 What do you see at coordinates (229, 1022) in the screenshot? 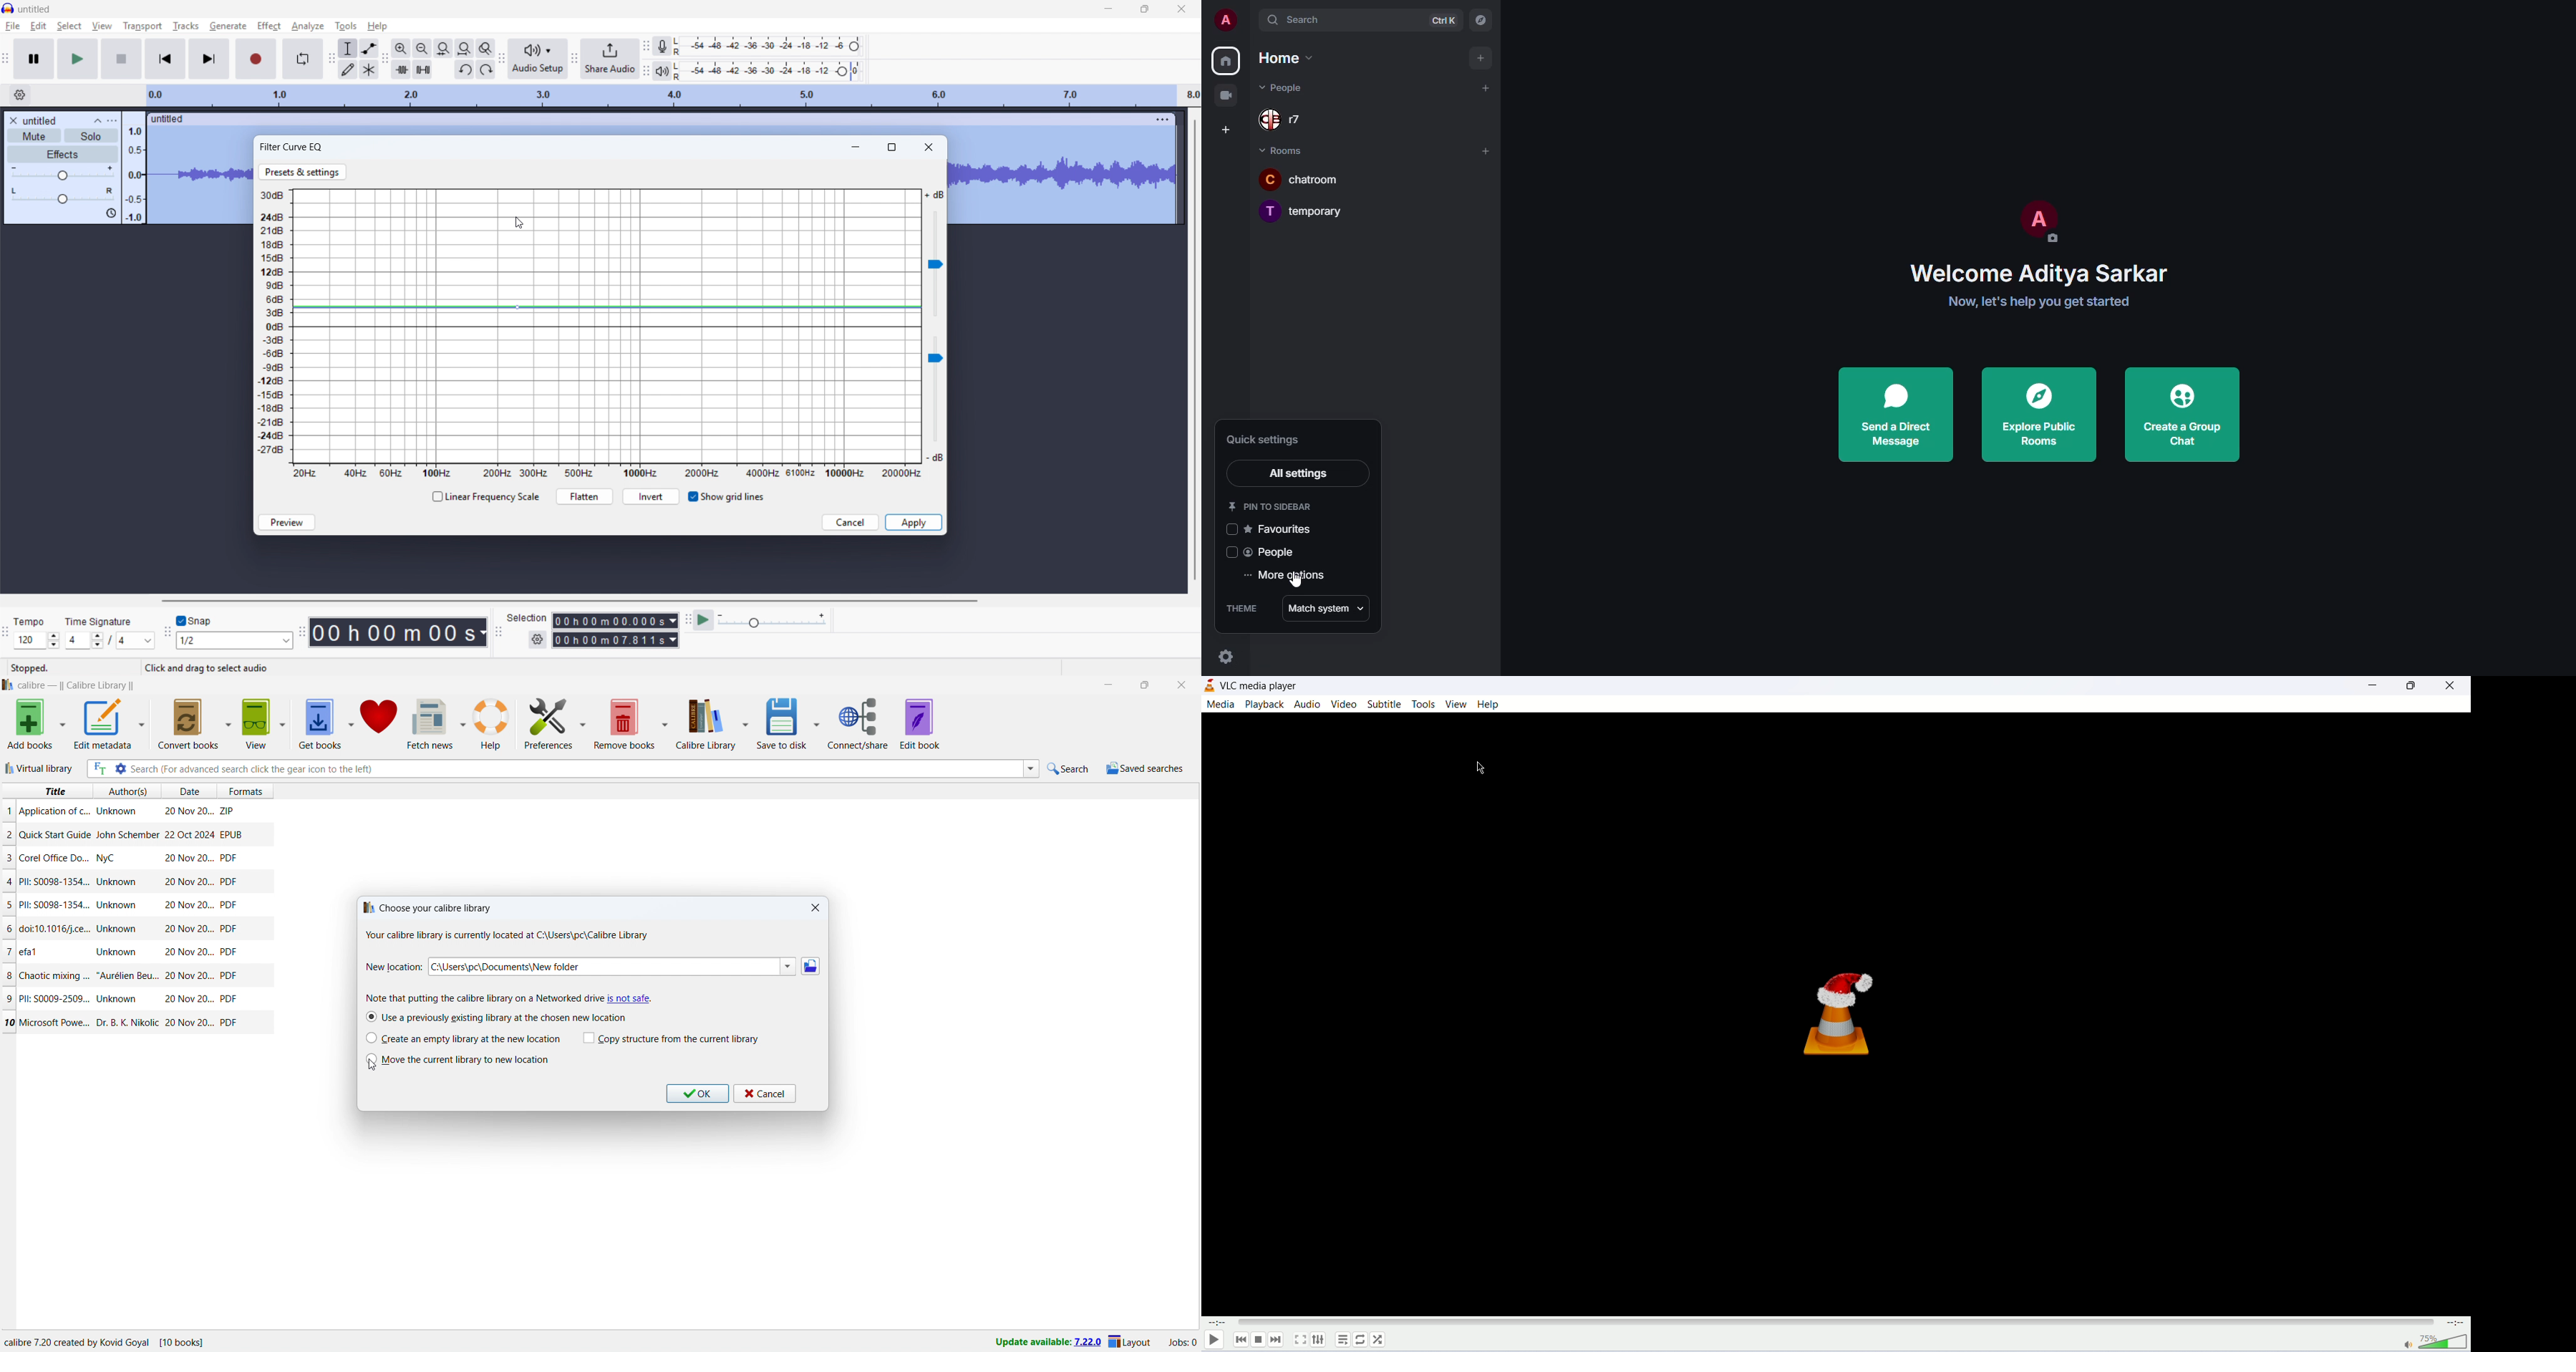
I see `PDF` at bounding box center [229, 1022].